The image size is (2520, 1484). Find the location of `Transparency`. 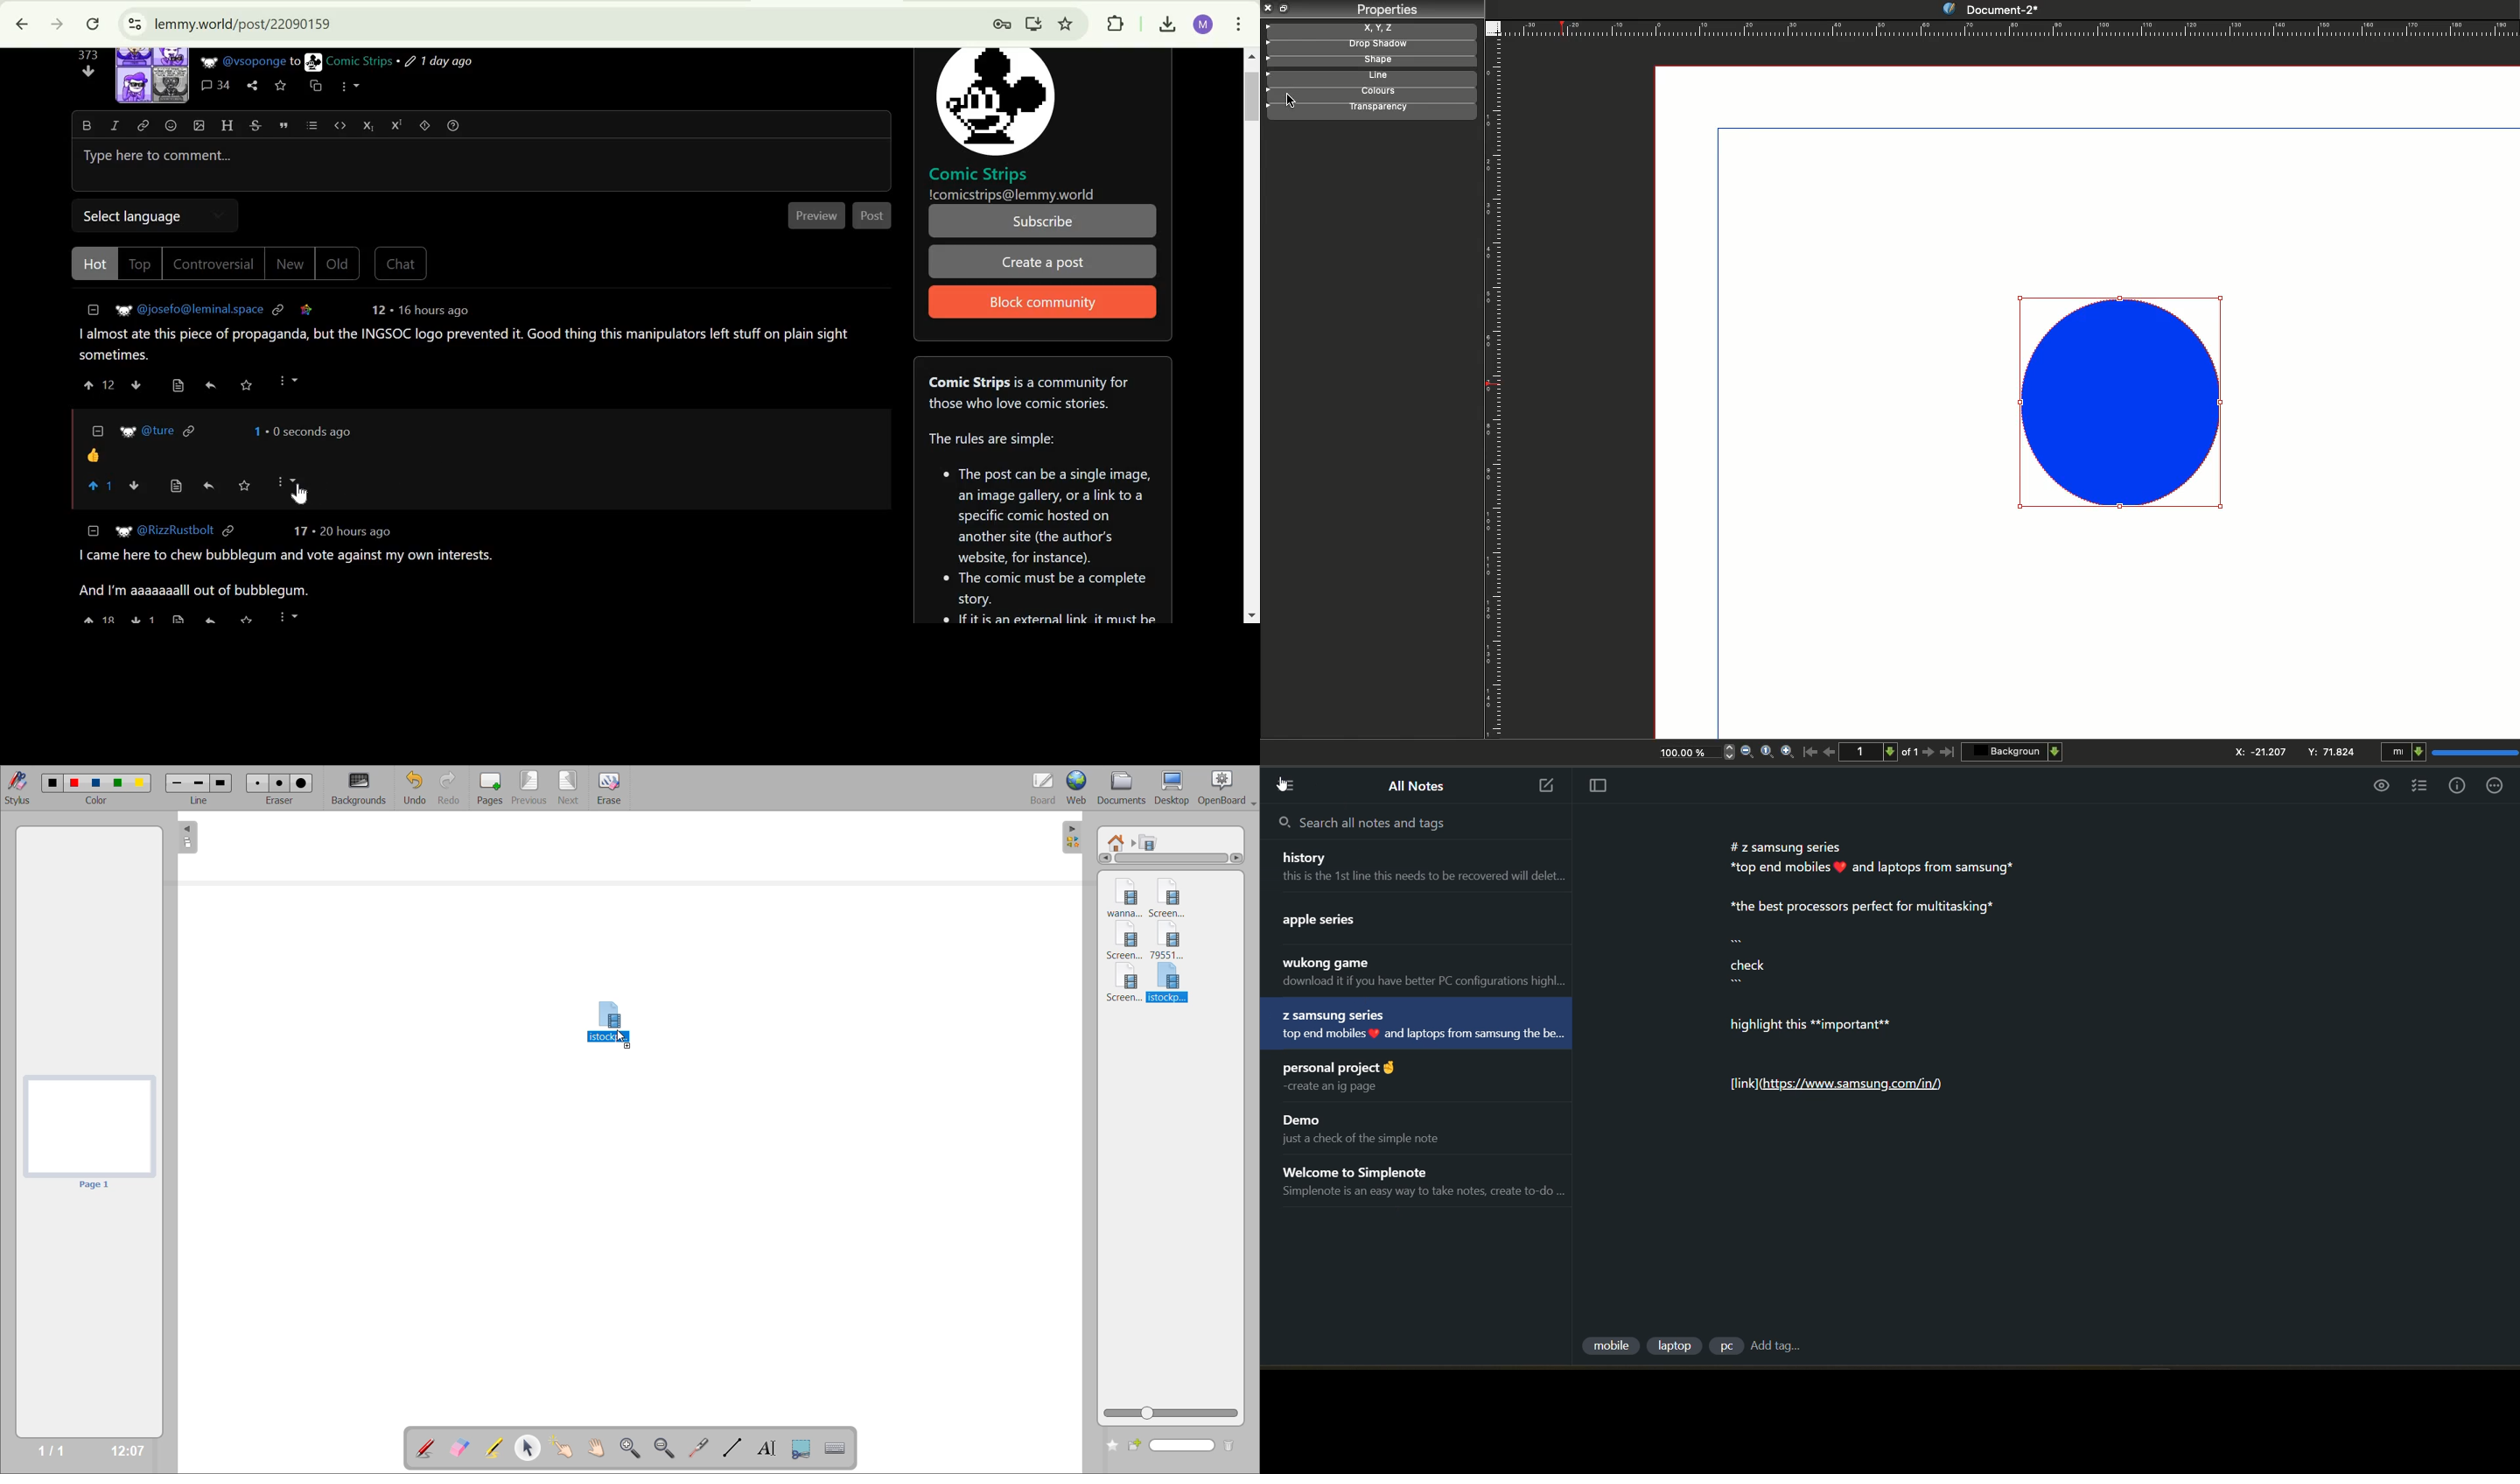

Transparency is located at coordinates (1368, 109).